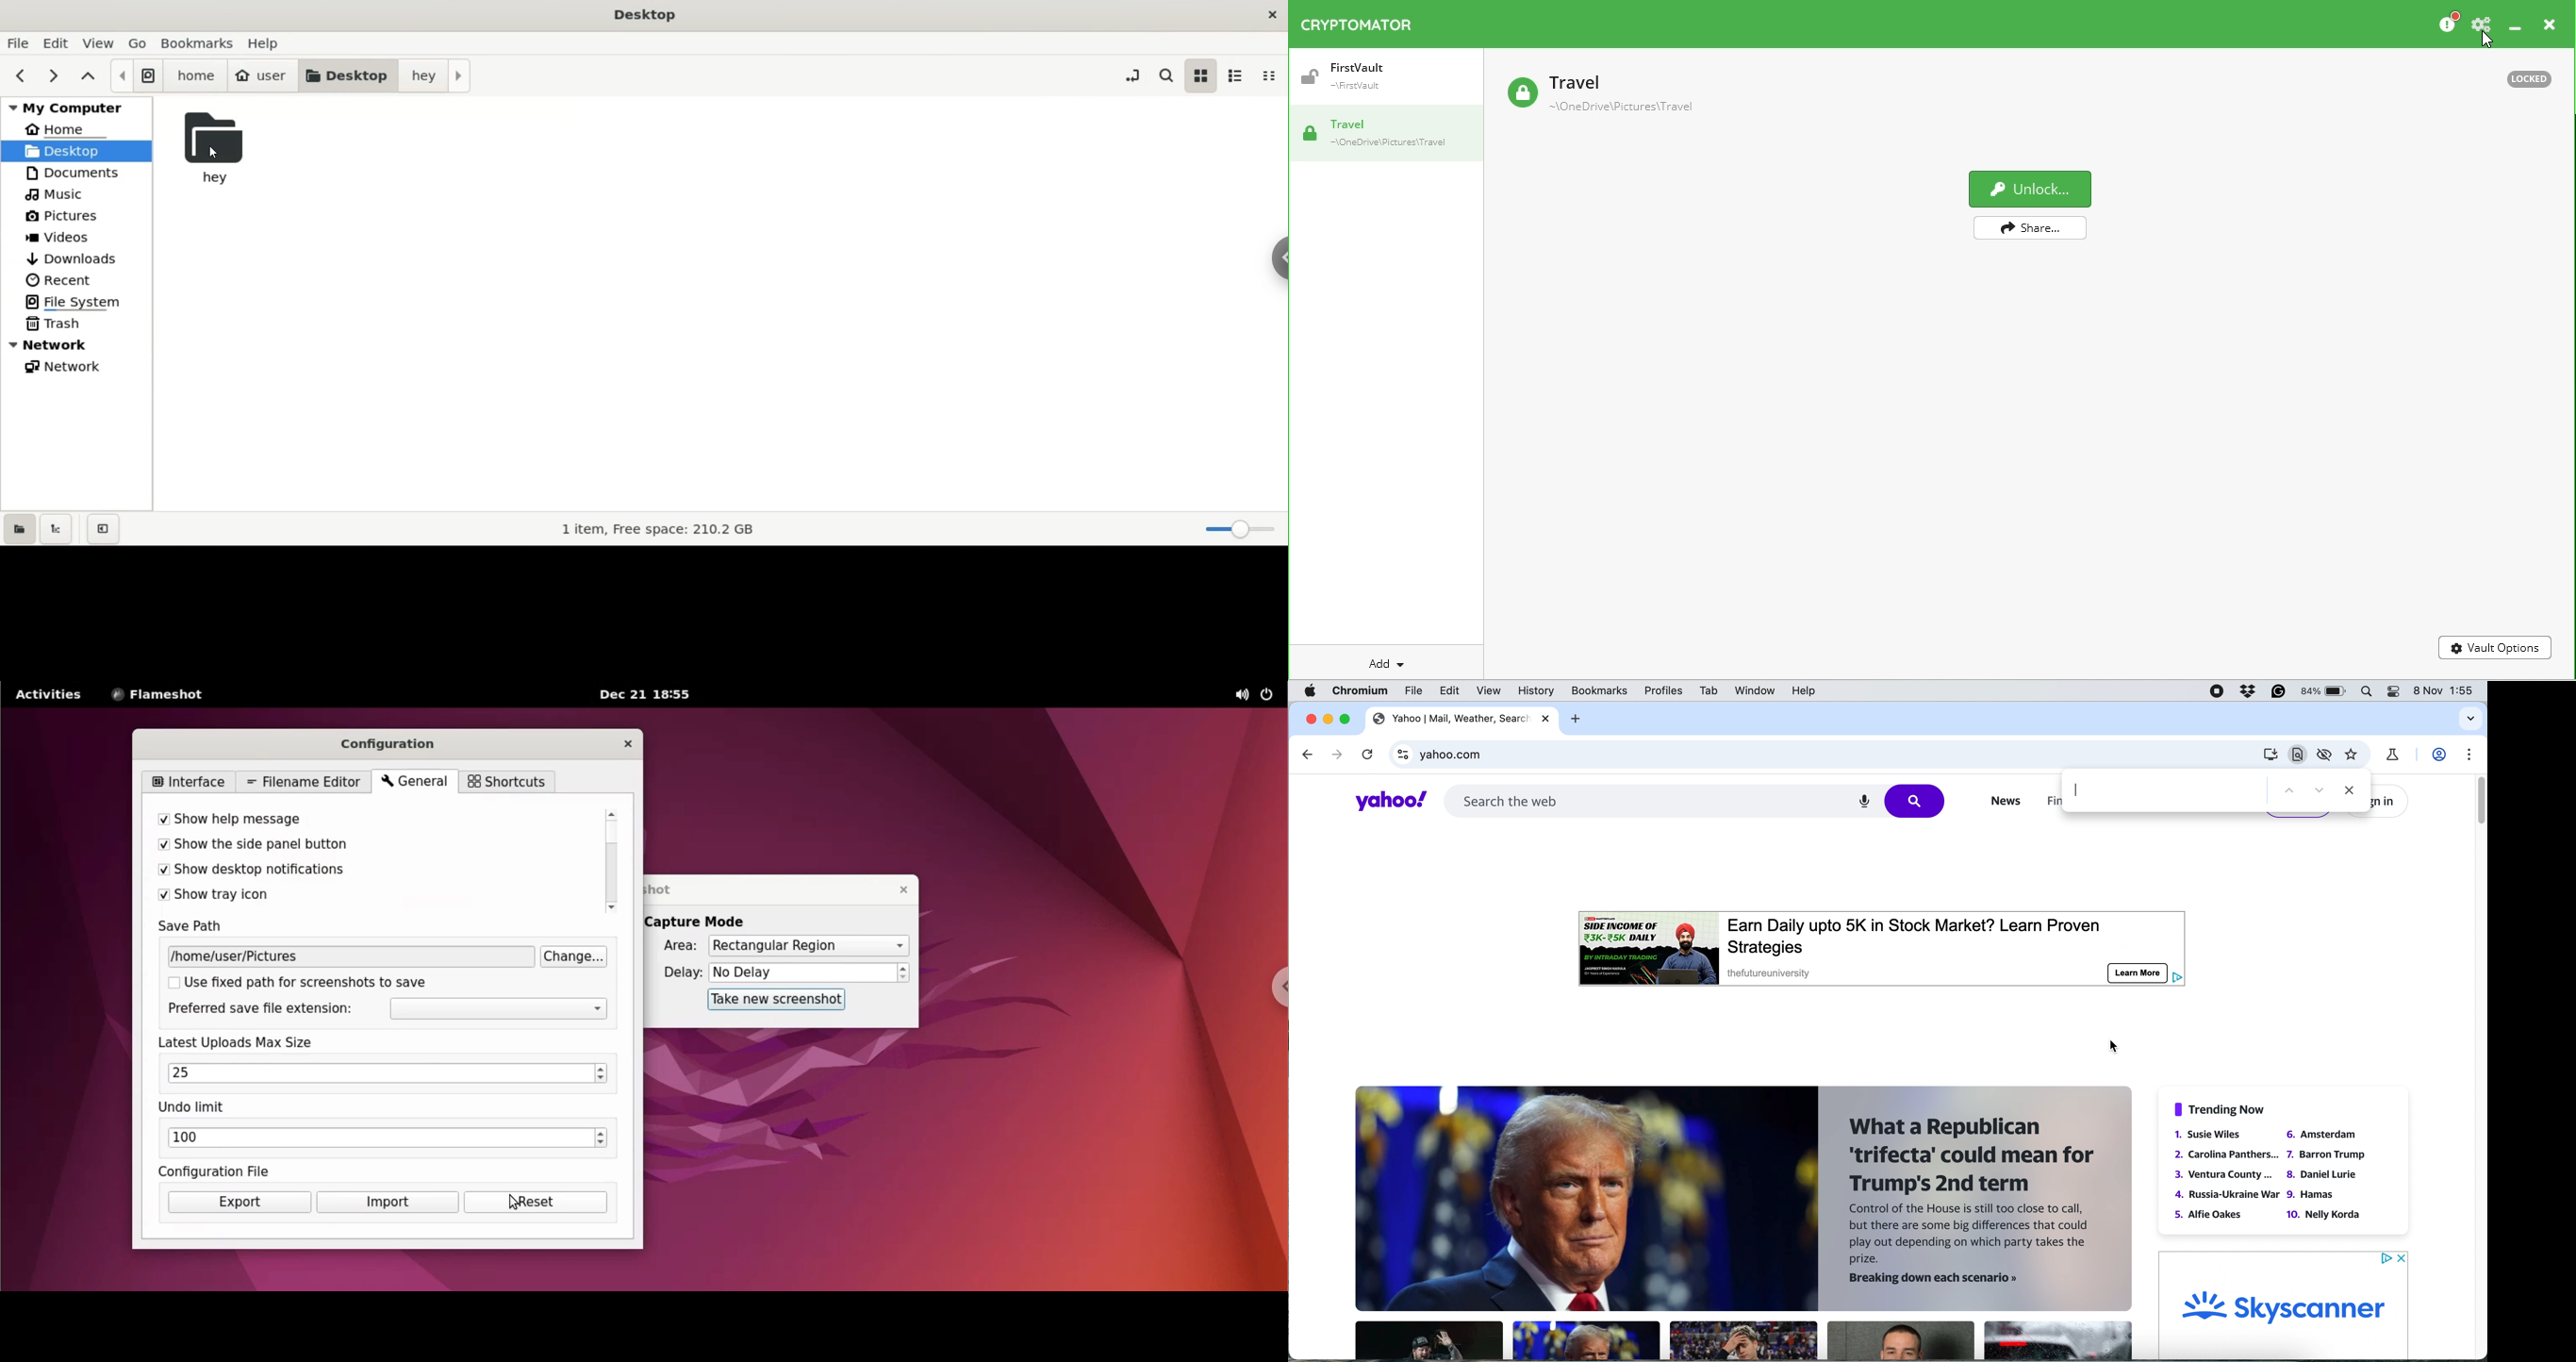 Image resolution: width=2576 pixels, height=1372 pixels. What do you see at coordinates (223, 150) in the screenshot?
I see `hey folder` at bounding box center [223, 150].